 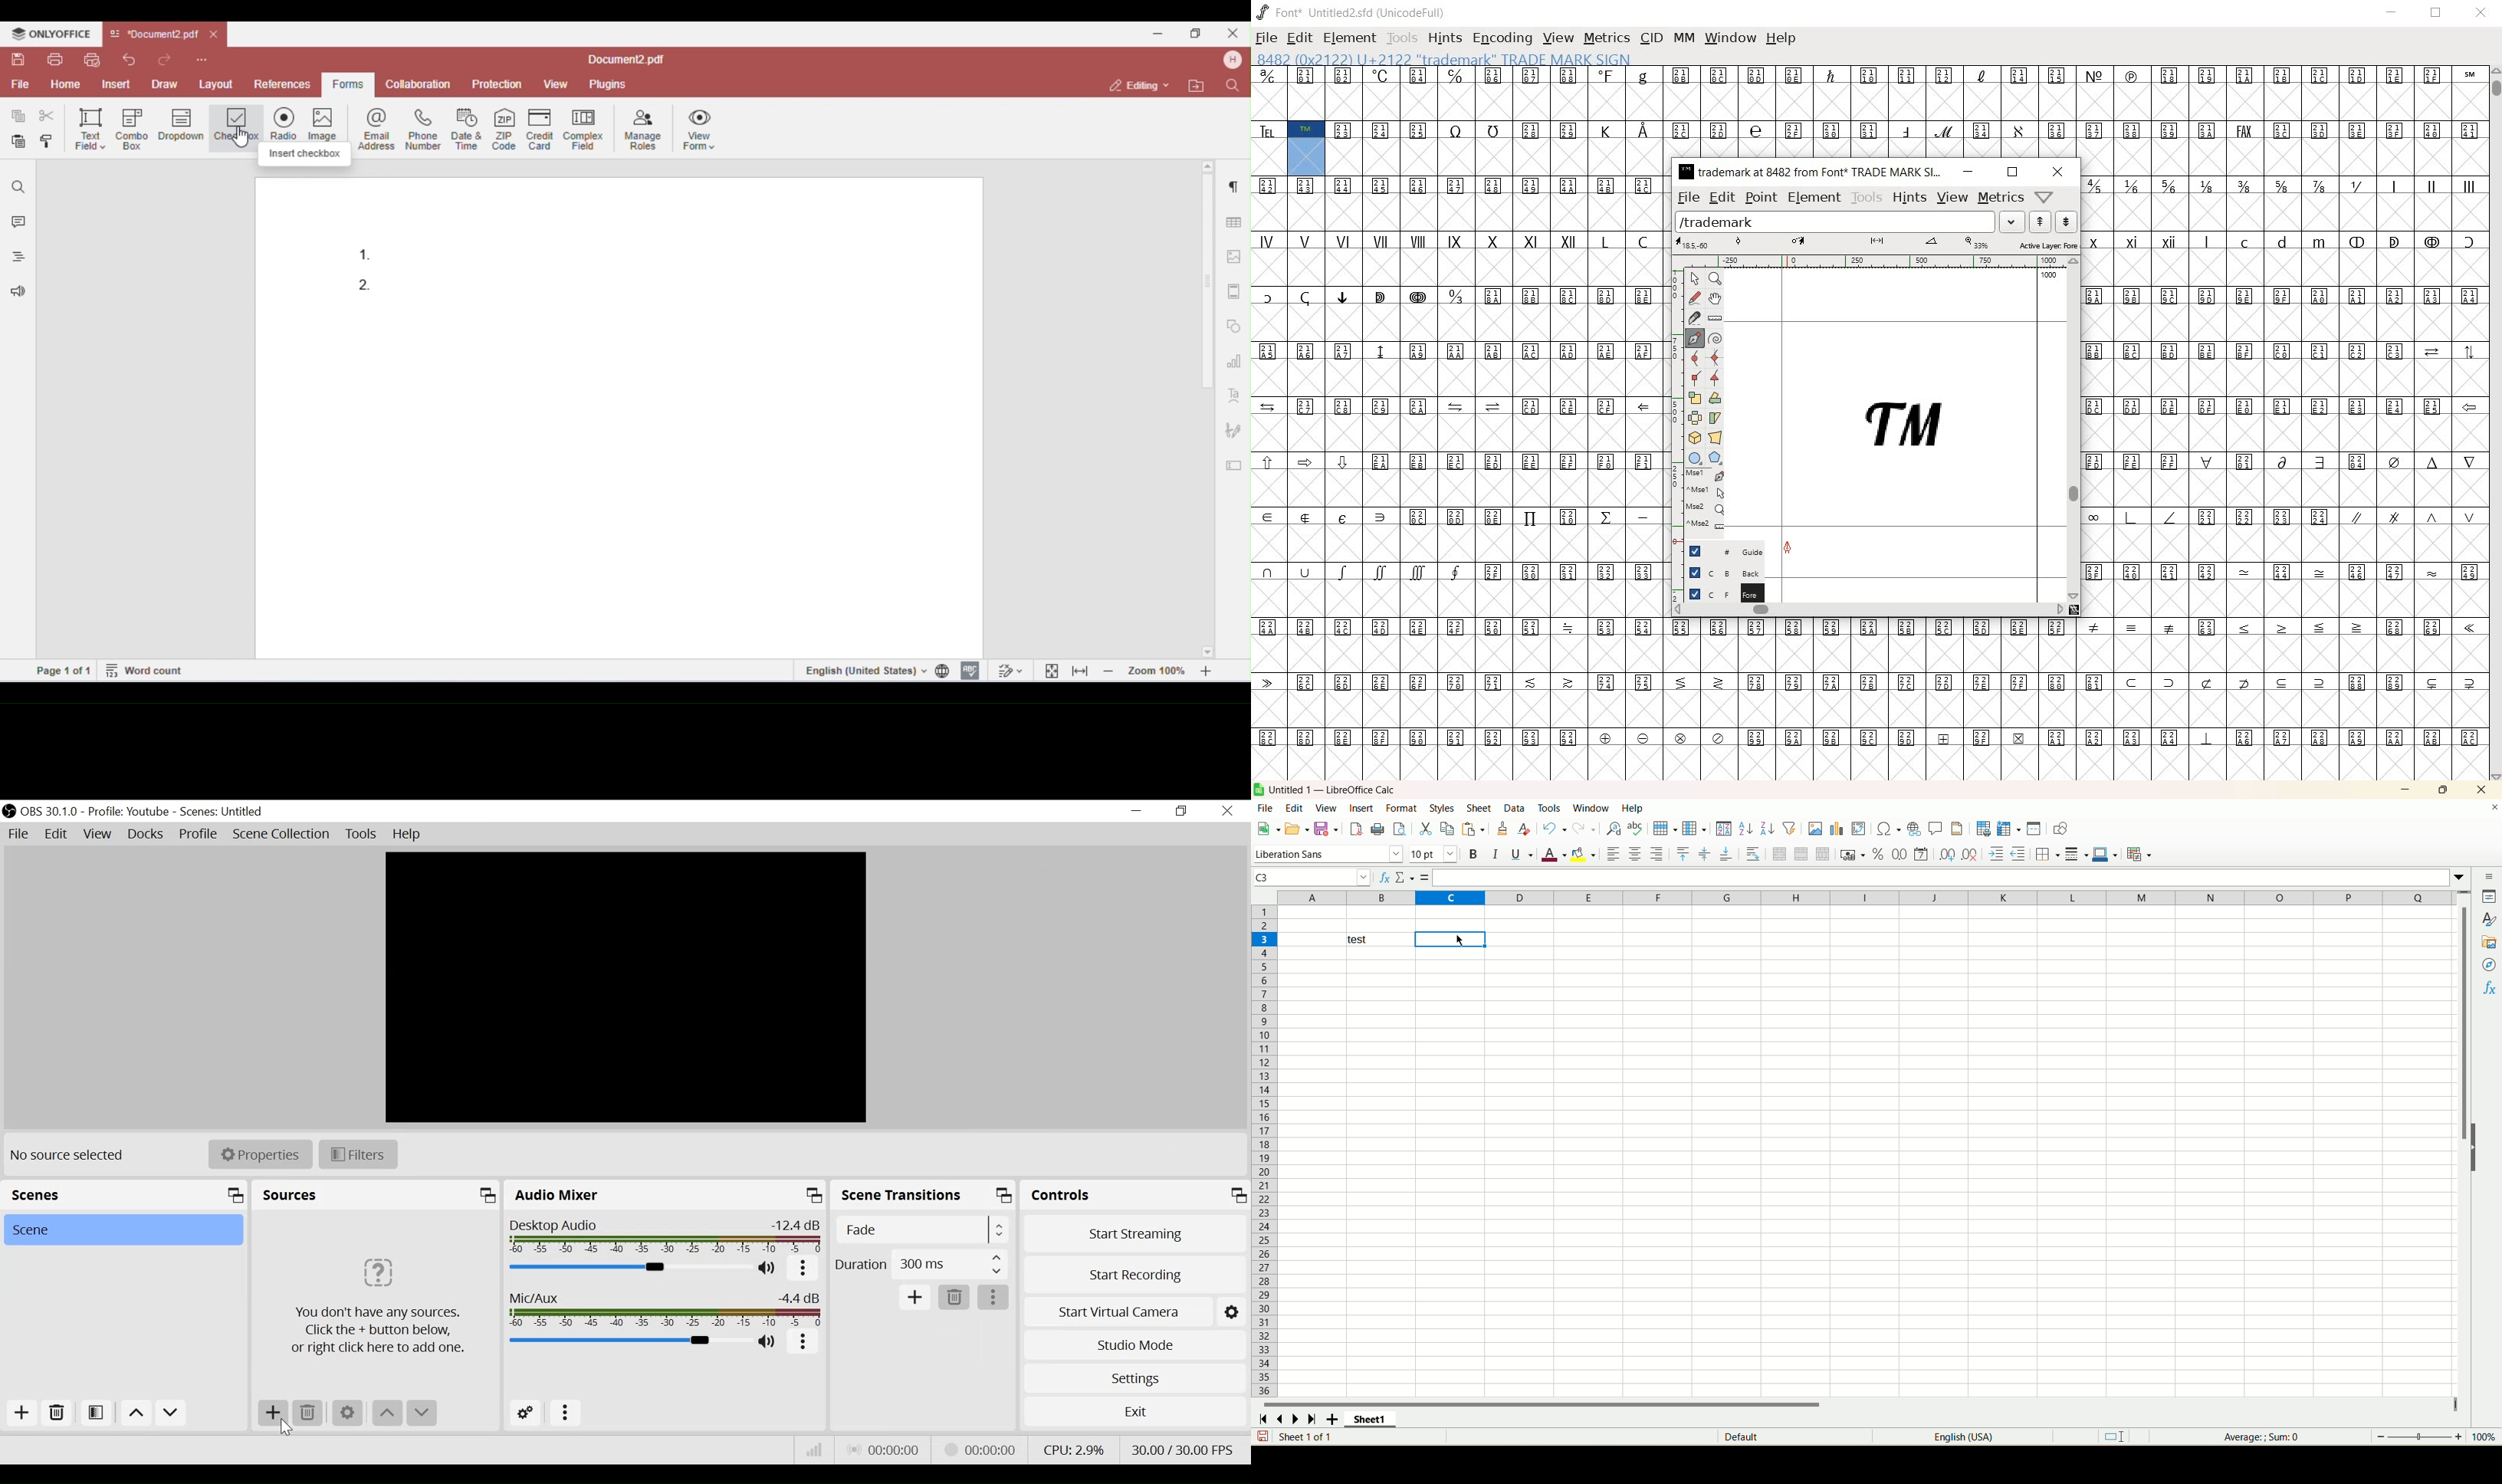 What do you see at coordinates (1265, 808) in the screenshot?
I see `file` at bounding box center [1265, 808].